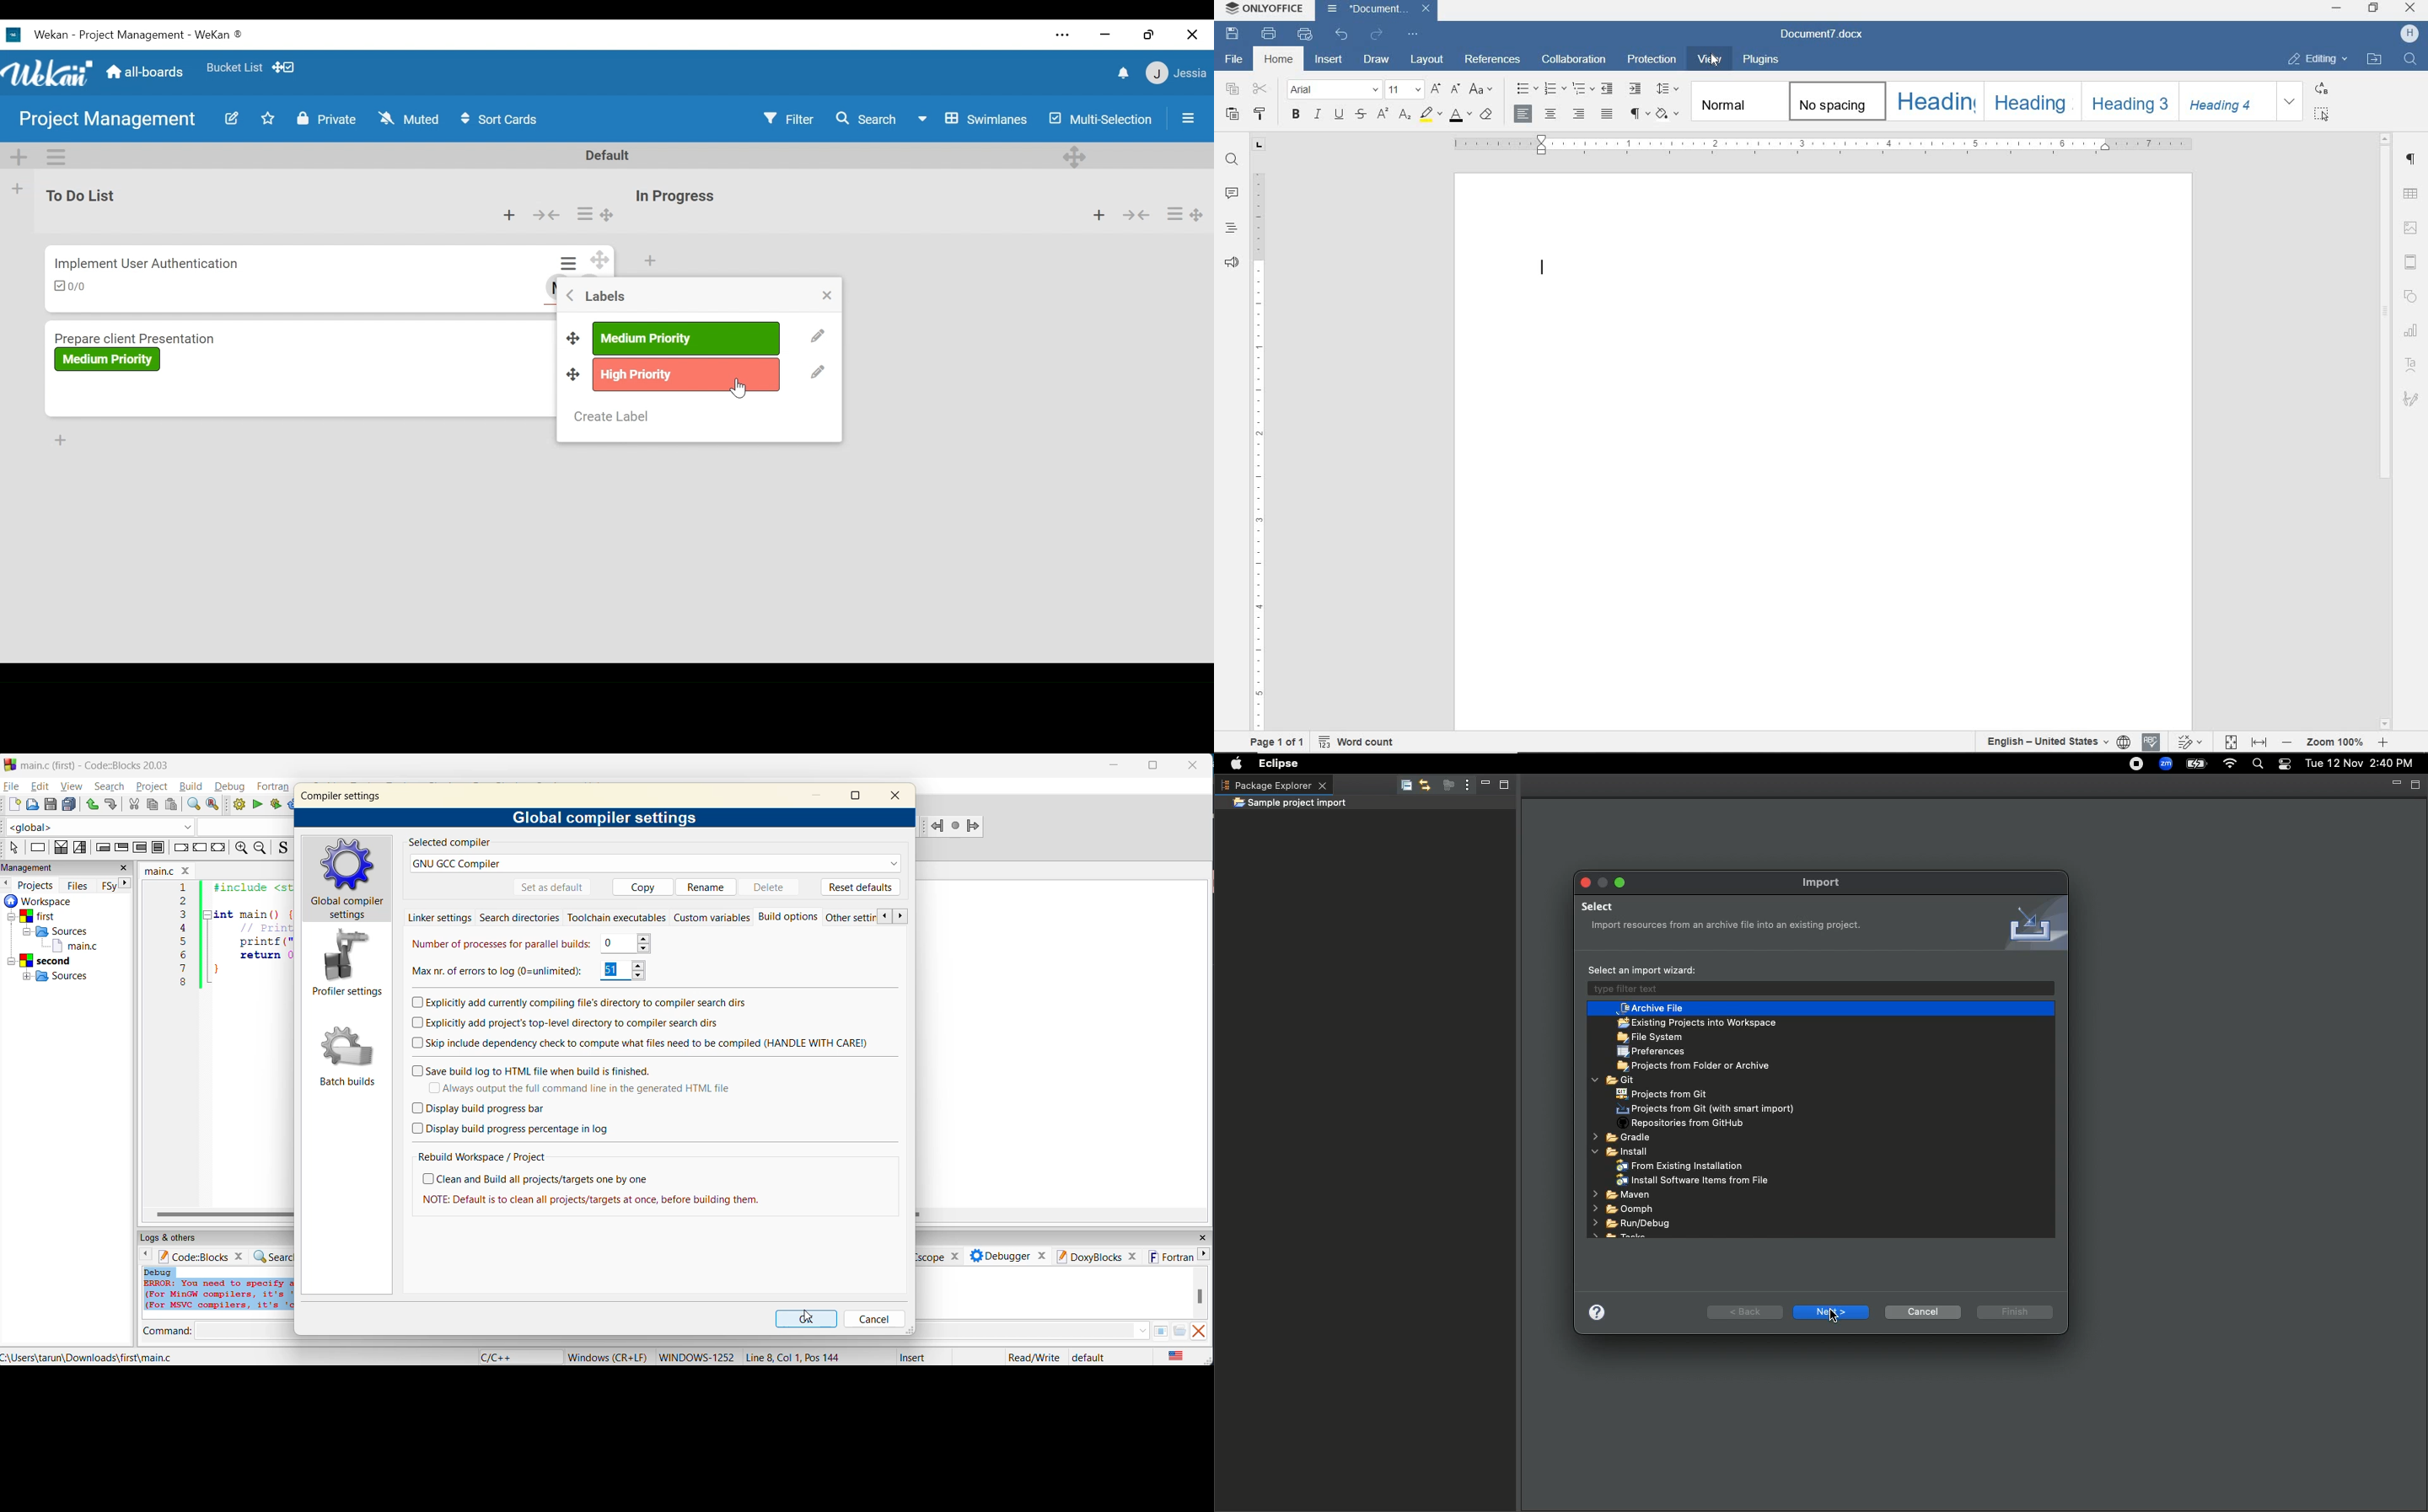 Image resolution: width=2436 pixels, height=1512 pixels. Describe the element at coordinates (1624, 1139) in the screenshot. I see `Gradle` at that location.